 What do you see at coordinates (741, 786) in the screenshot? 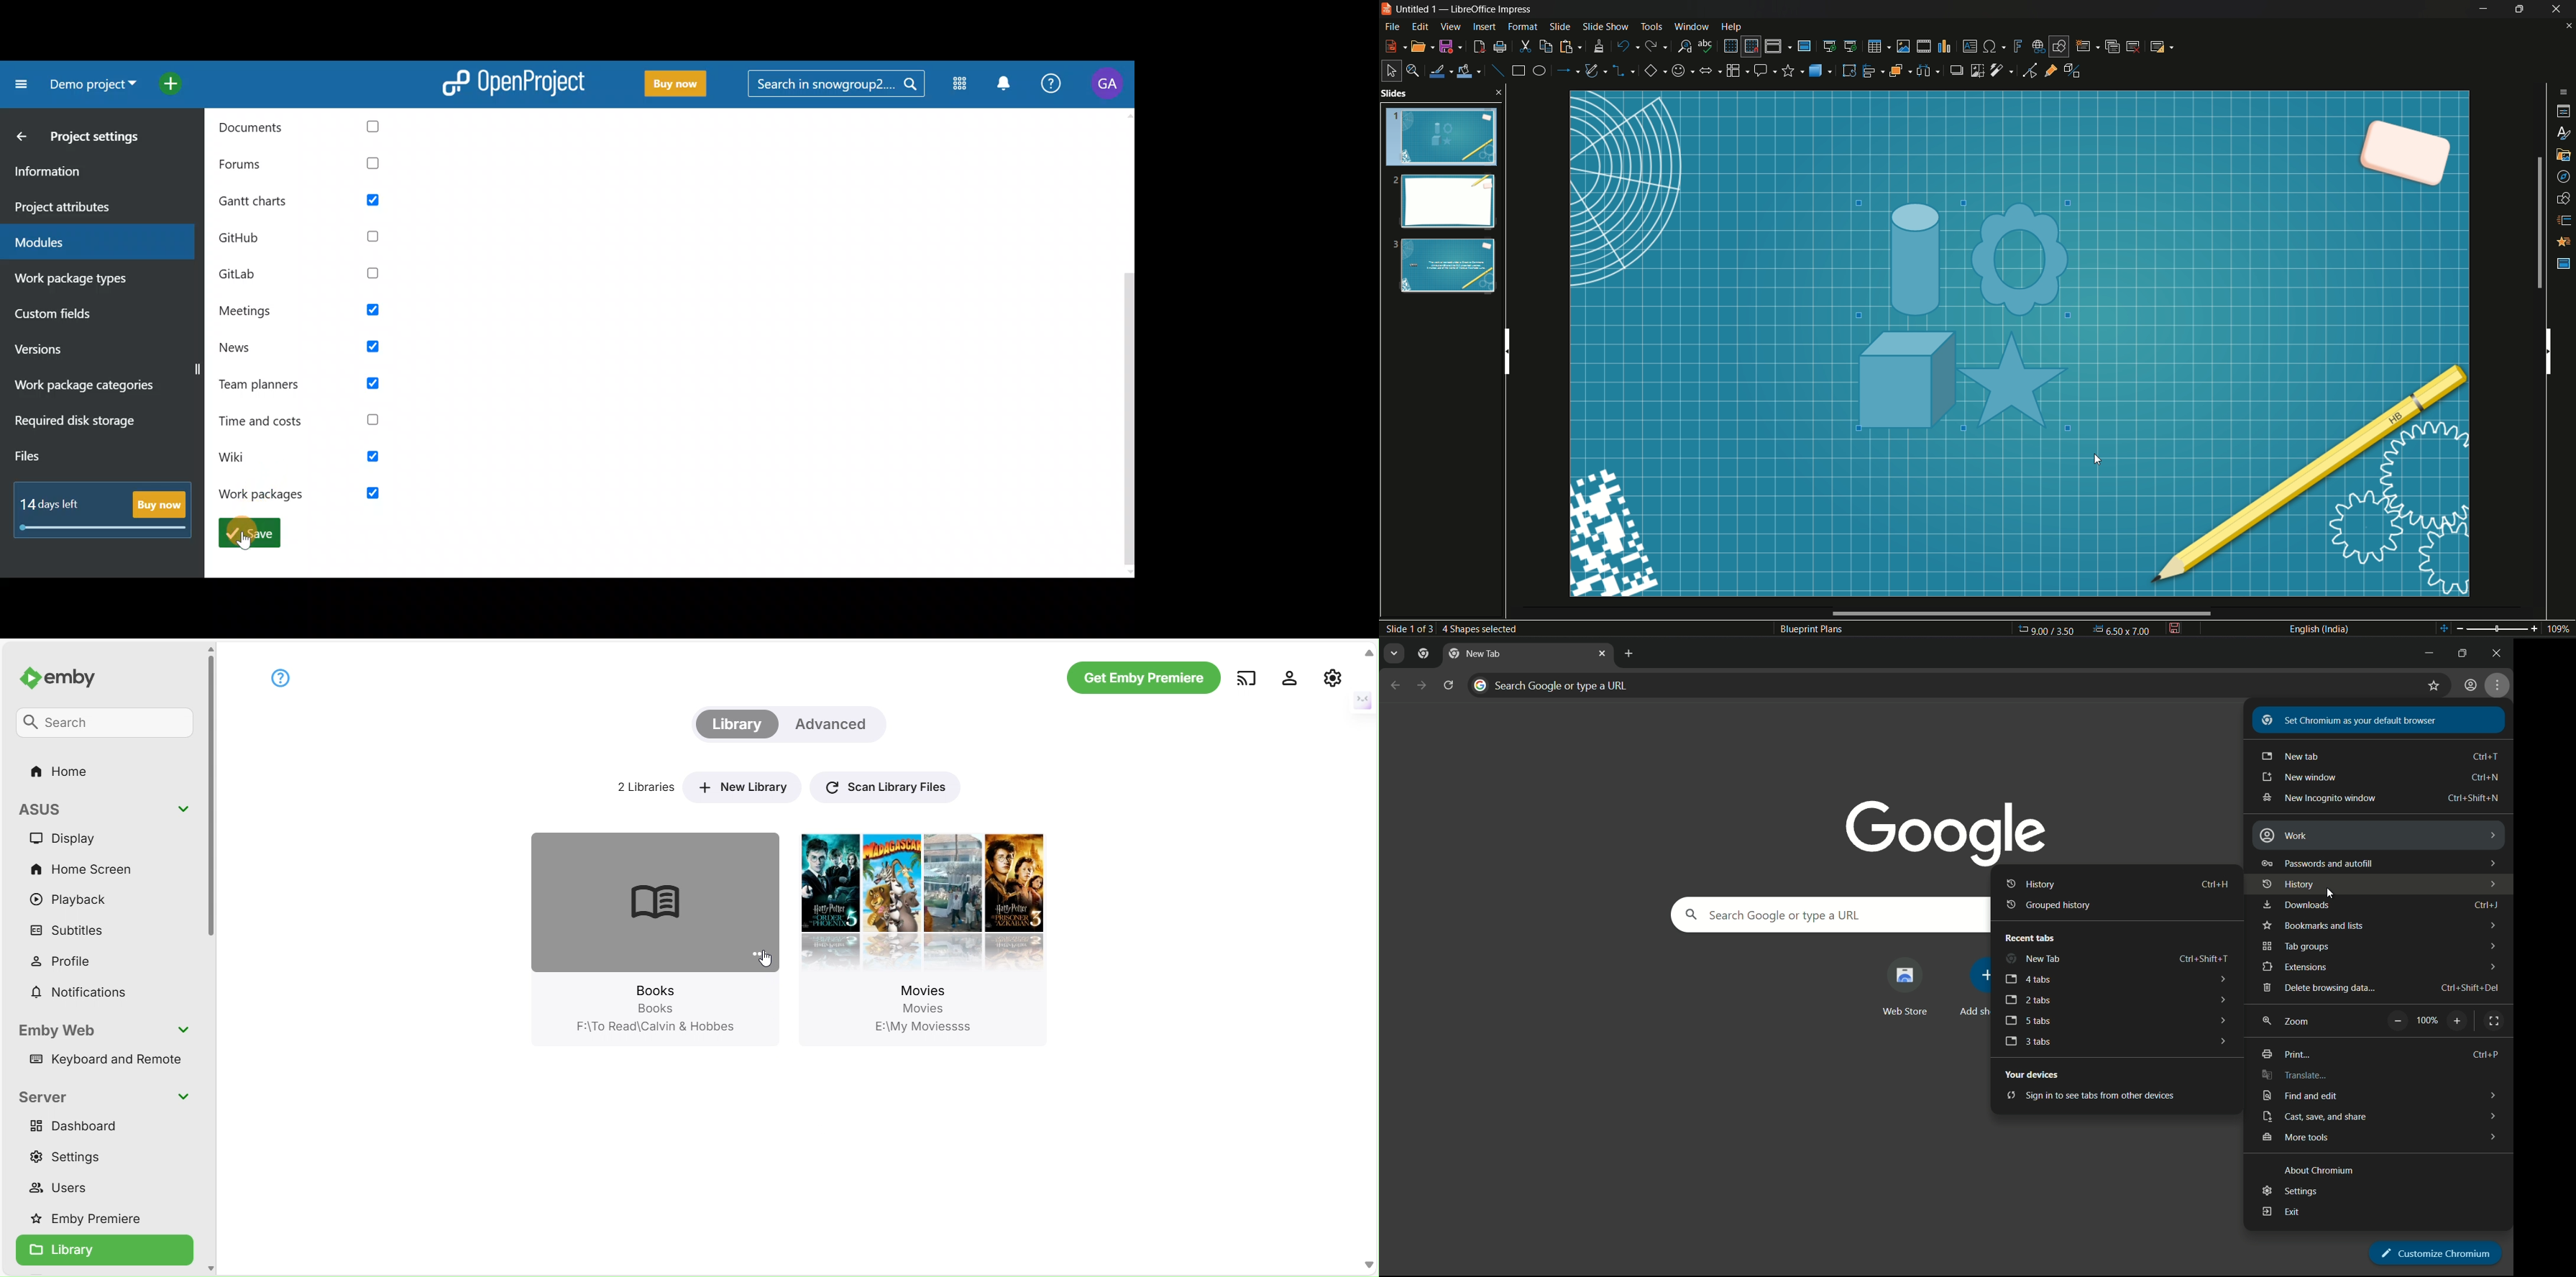
I see `Add New Libray` at bounding box center [741, 786].